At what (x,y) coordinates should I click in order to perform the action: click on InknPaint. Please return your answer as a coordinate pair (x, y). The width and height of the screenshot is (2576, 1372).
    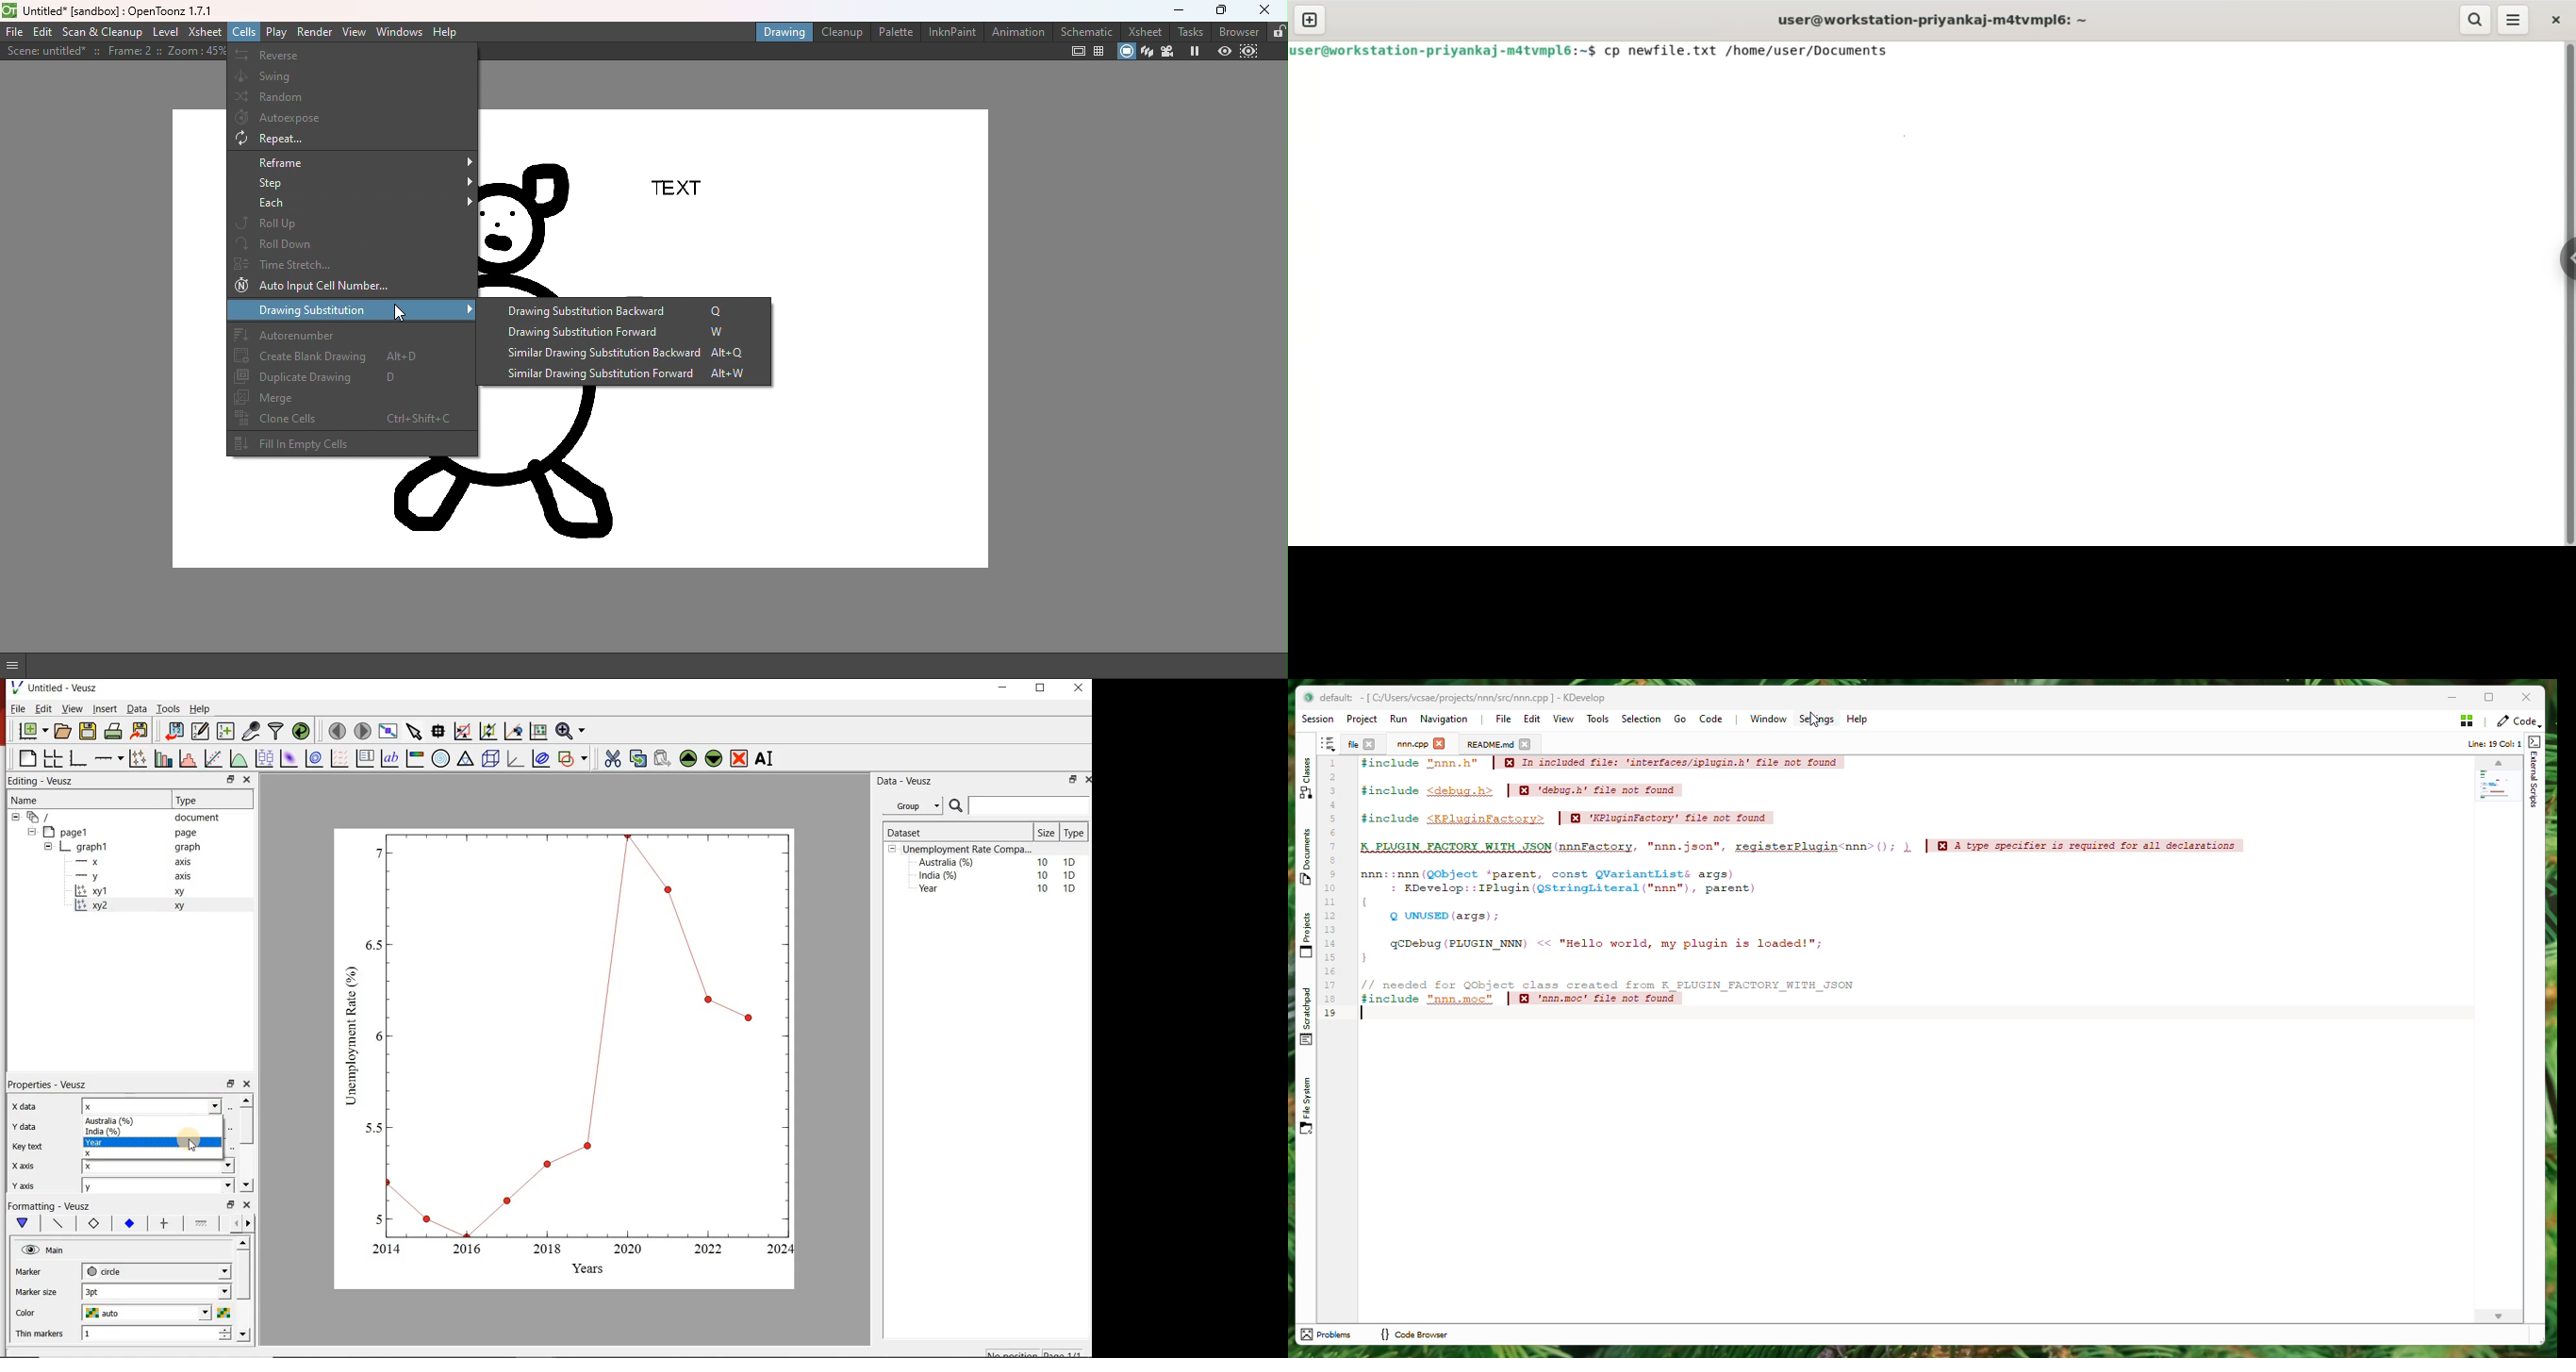
    Looking at the image, I should click on (949, 33).